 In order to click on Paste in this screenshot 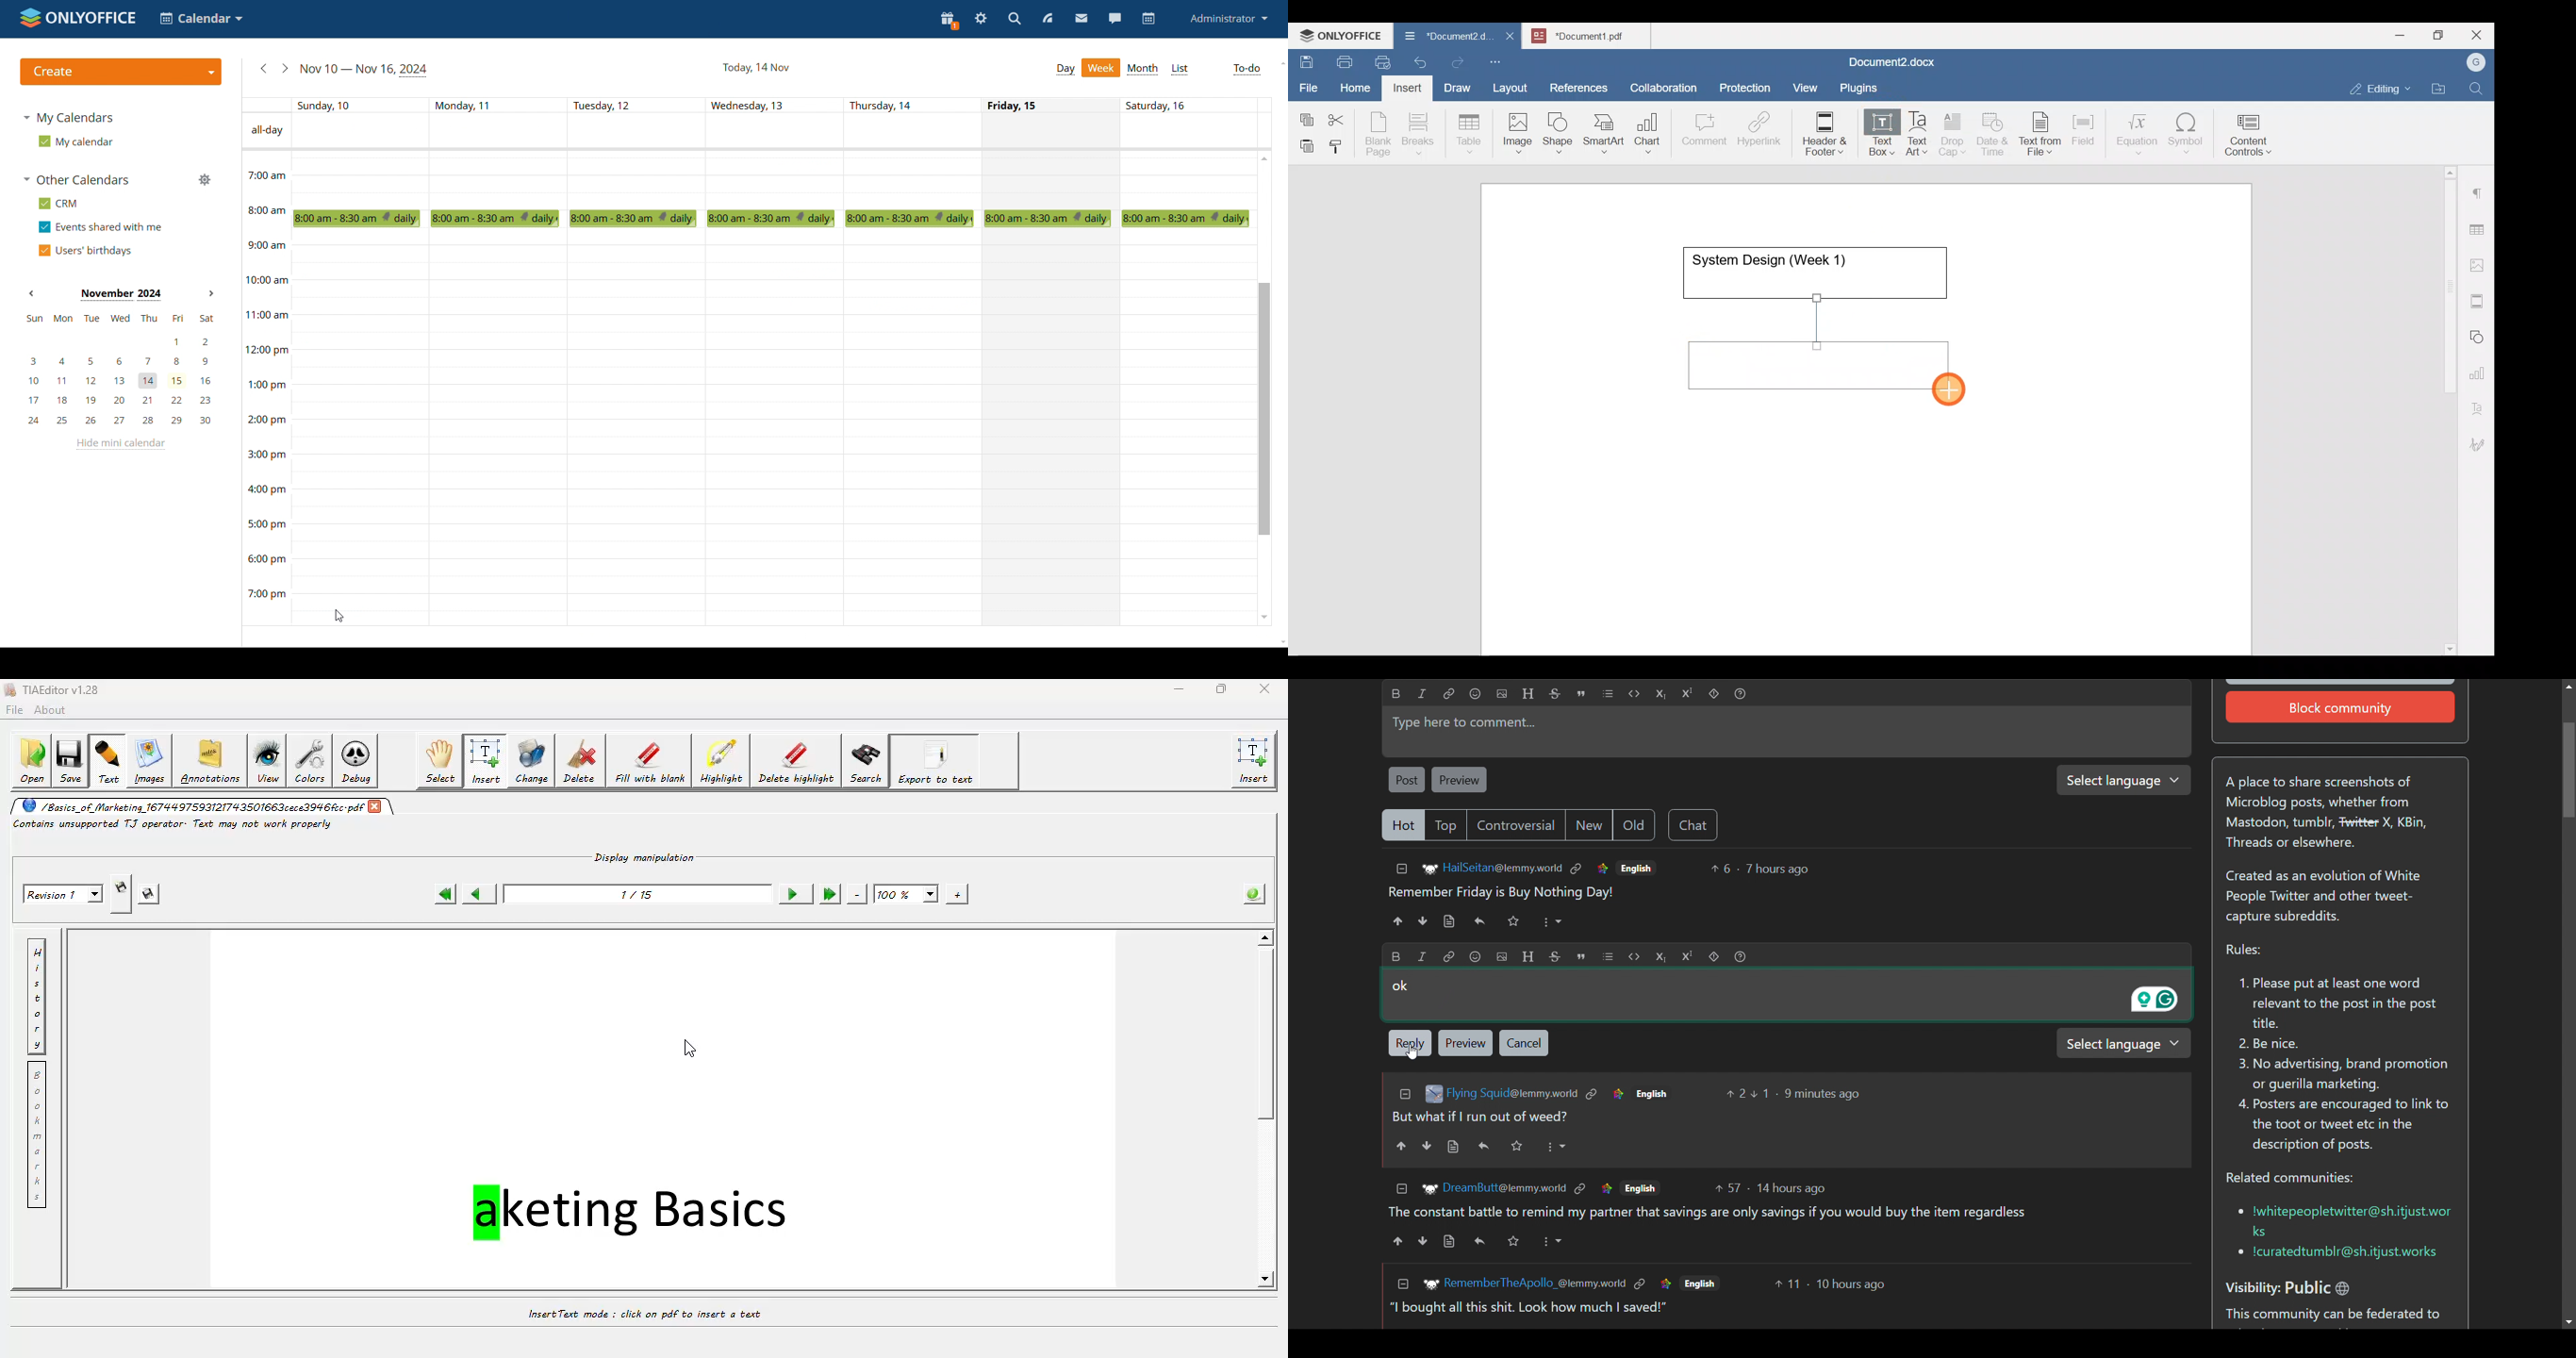, I will do `click(1304, 143)`.